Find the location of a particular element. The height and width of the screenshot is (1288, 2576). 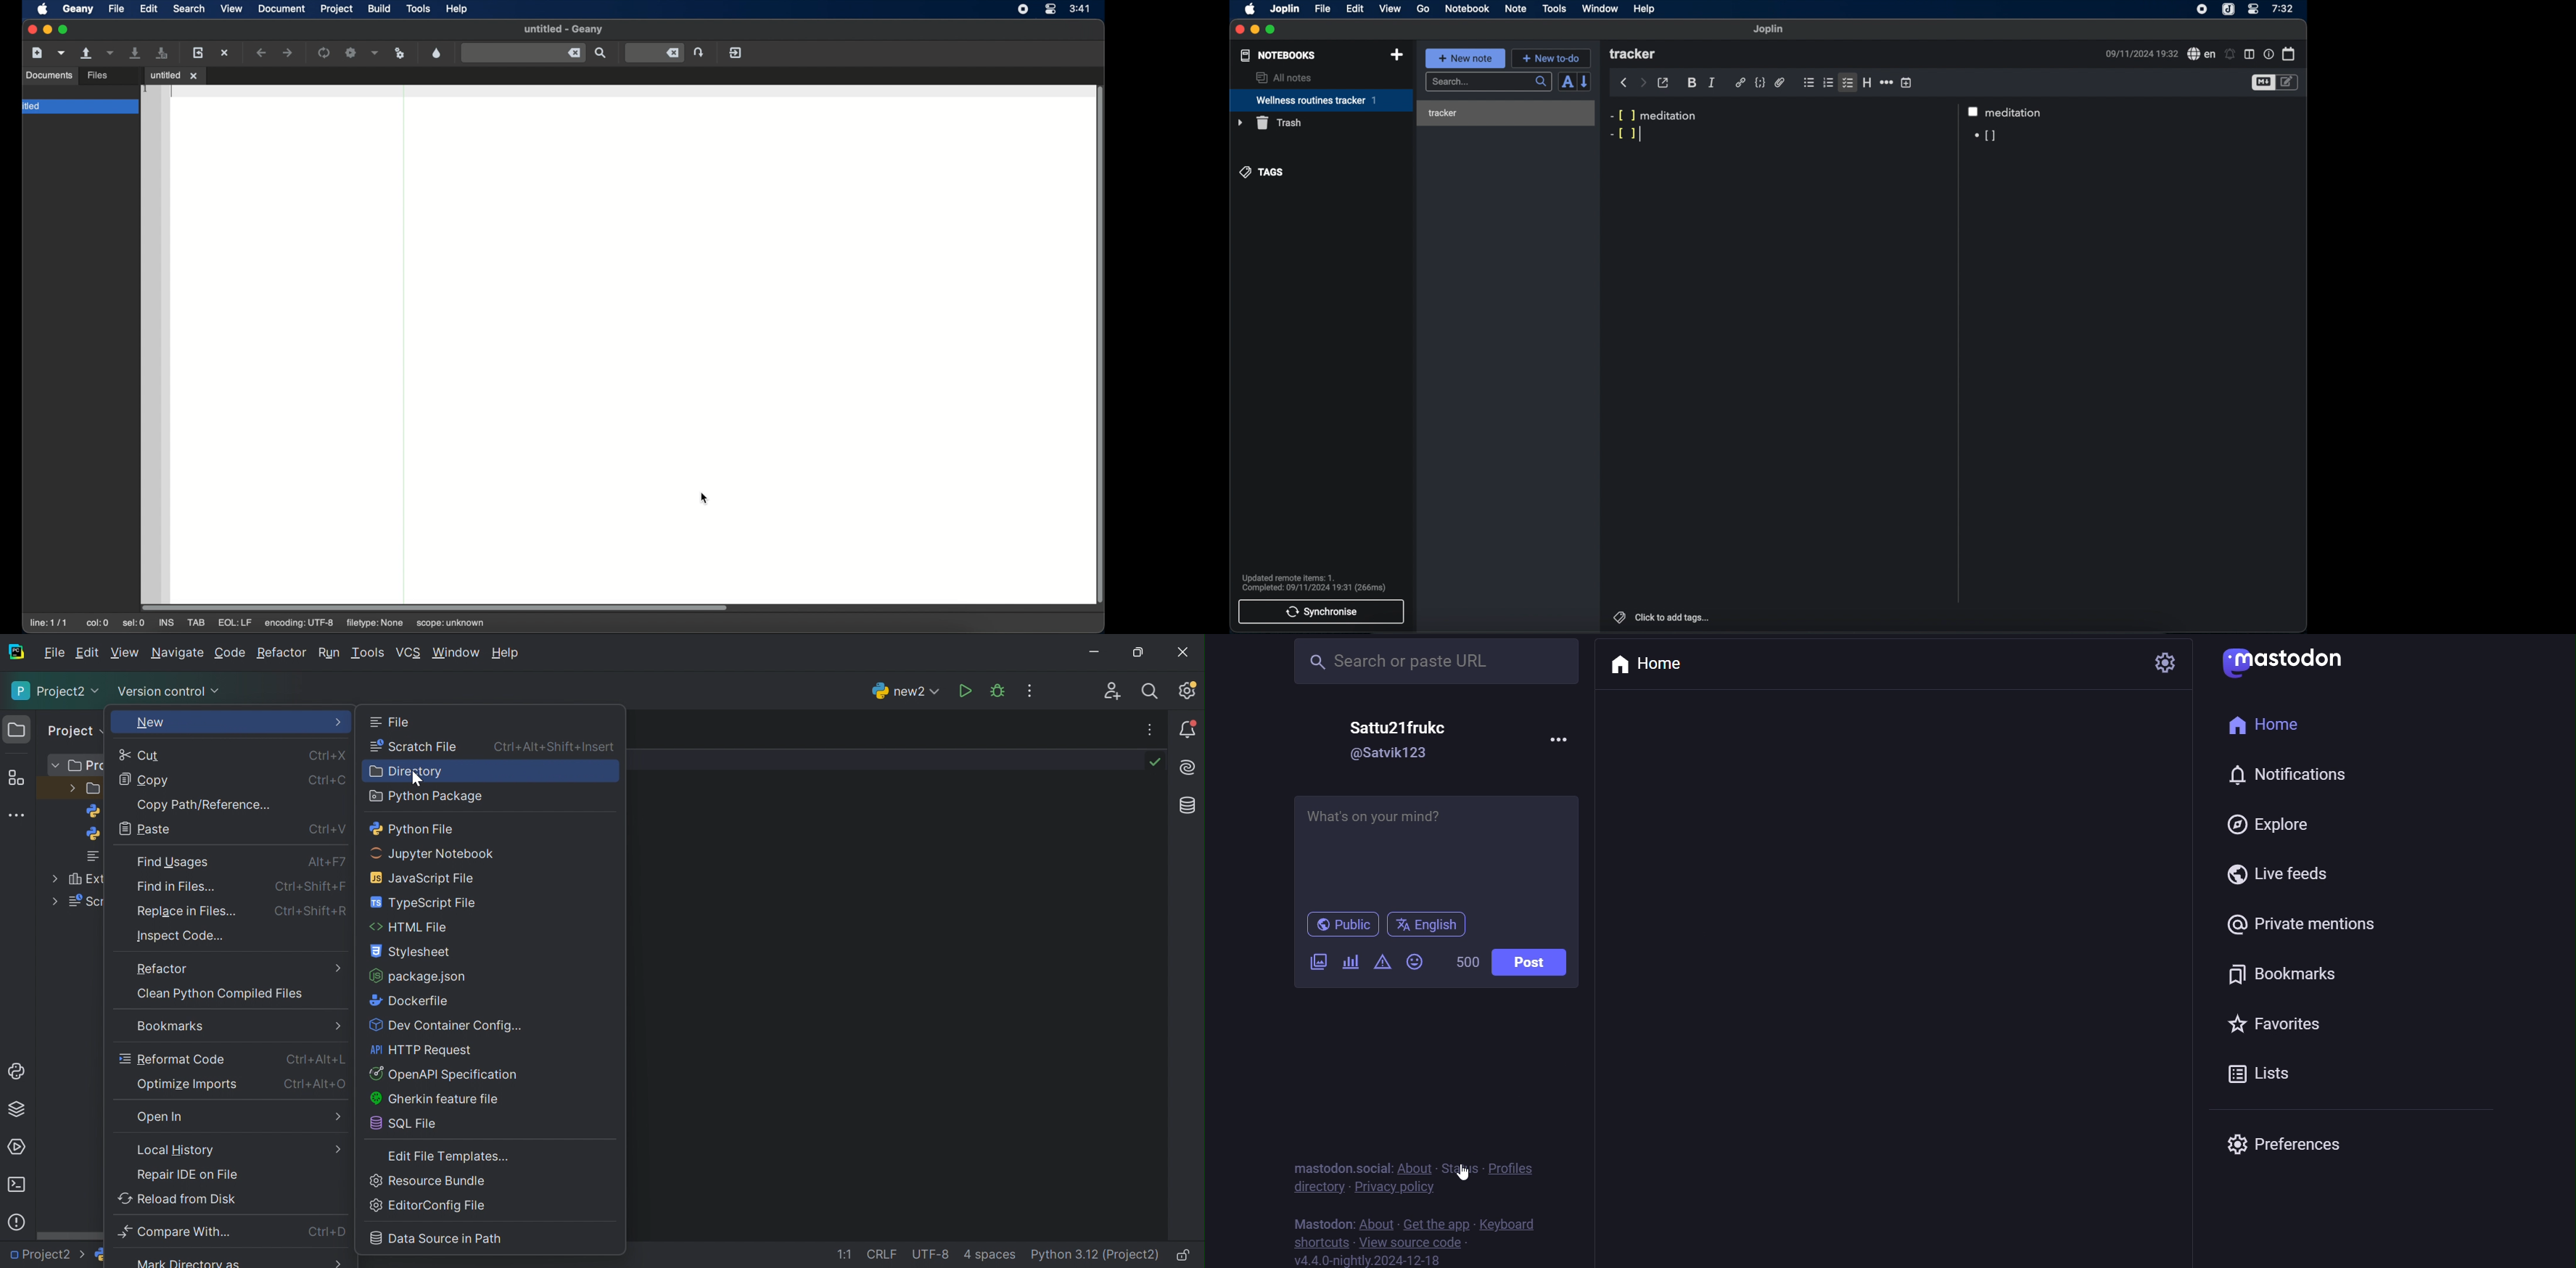

note is located at coordinates (1516, 9).